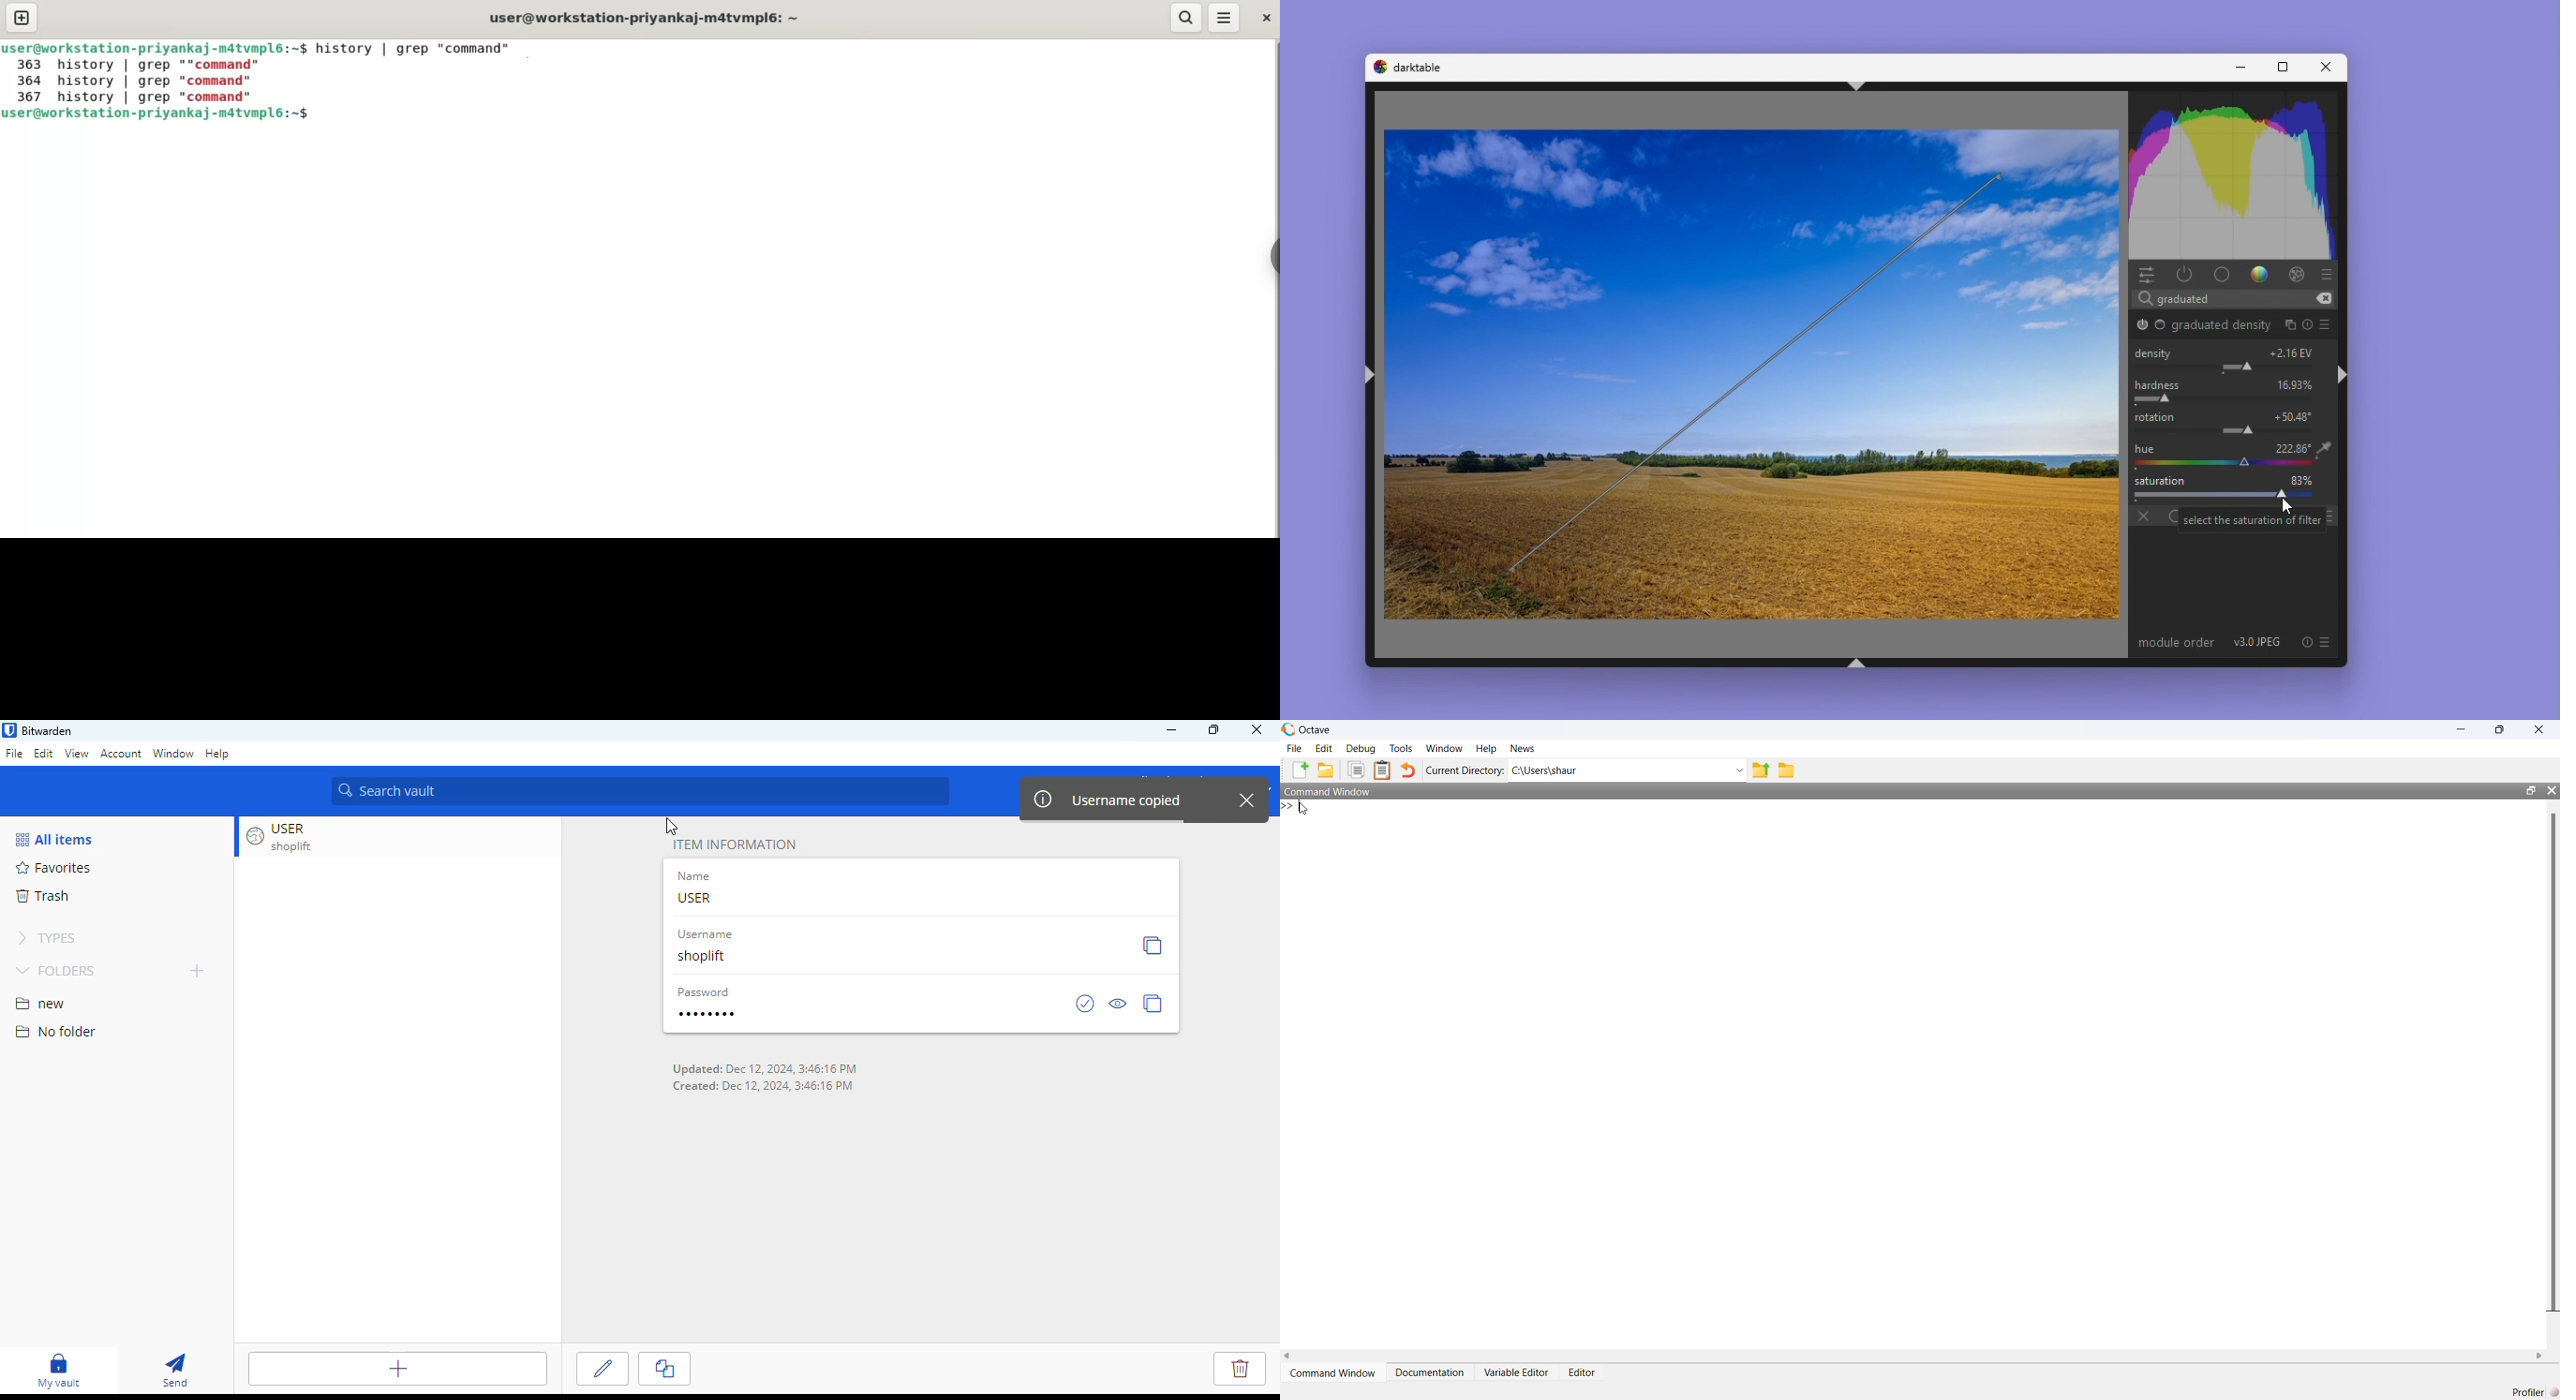 This screenshot has height=1400, width=2576. Describe the element at coordinates (1423, 67) in the screenshot. I see `darktable` at that location.